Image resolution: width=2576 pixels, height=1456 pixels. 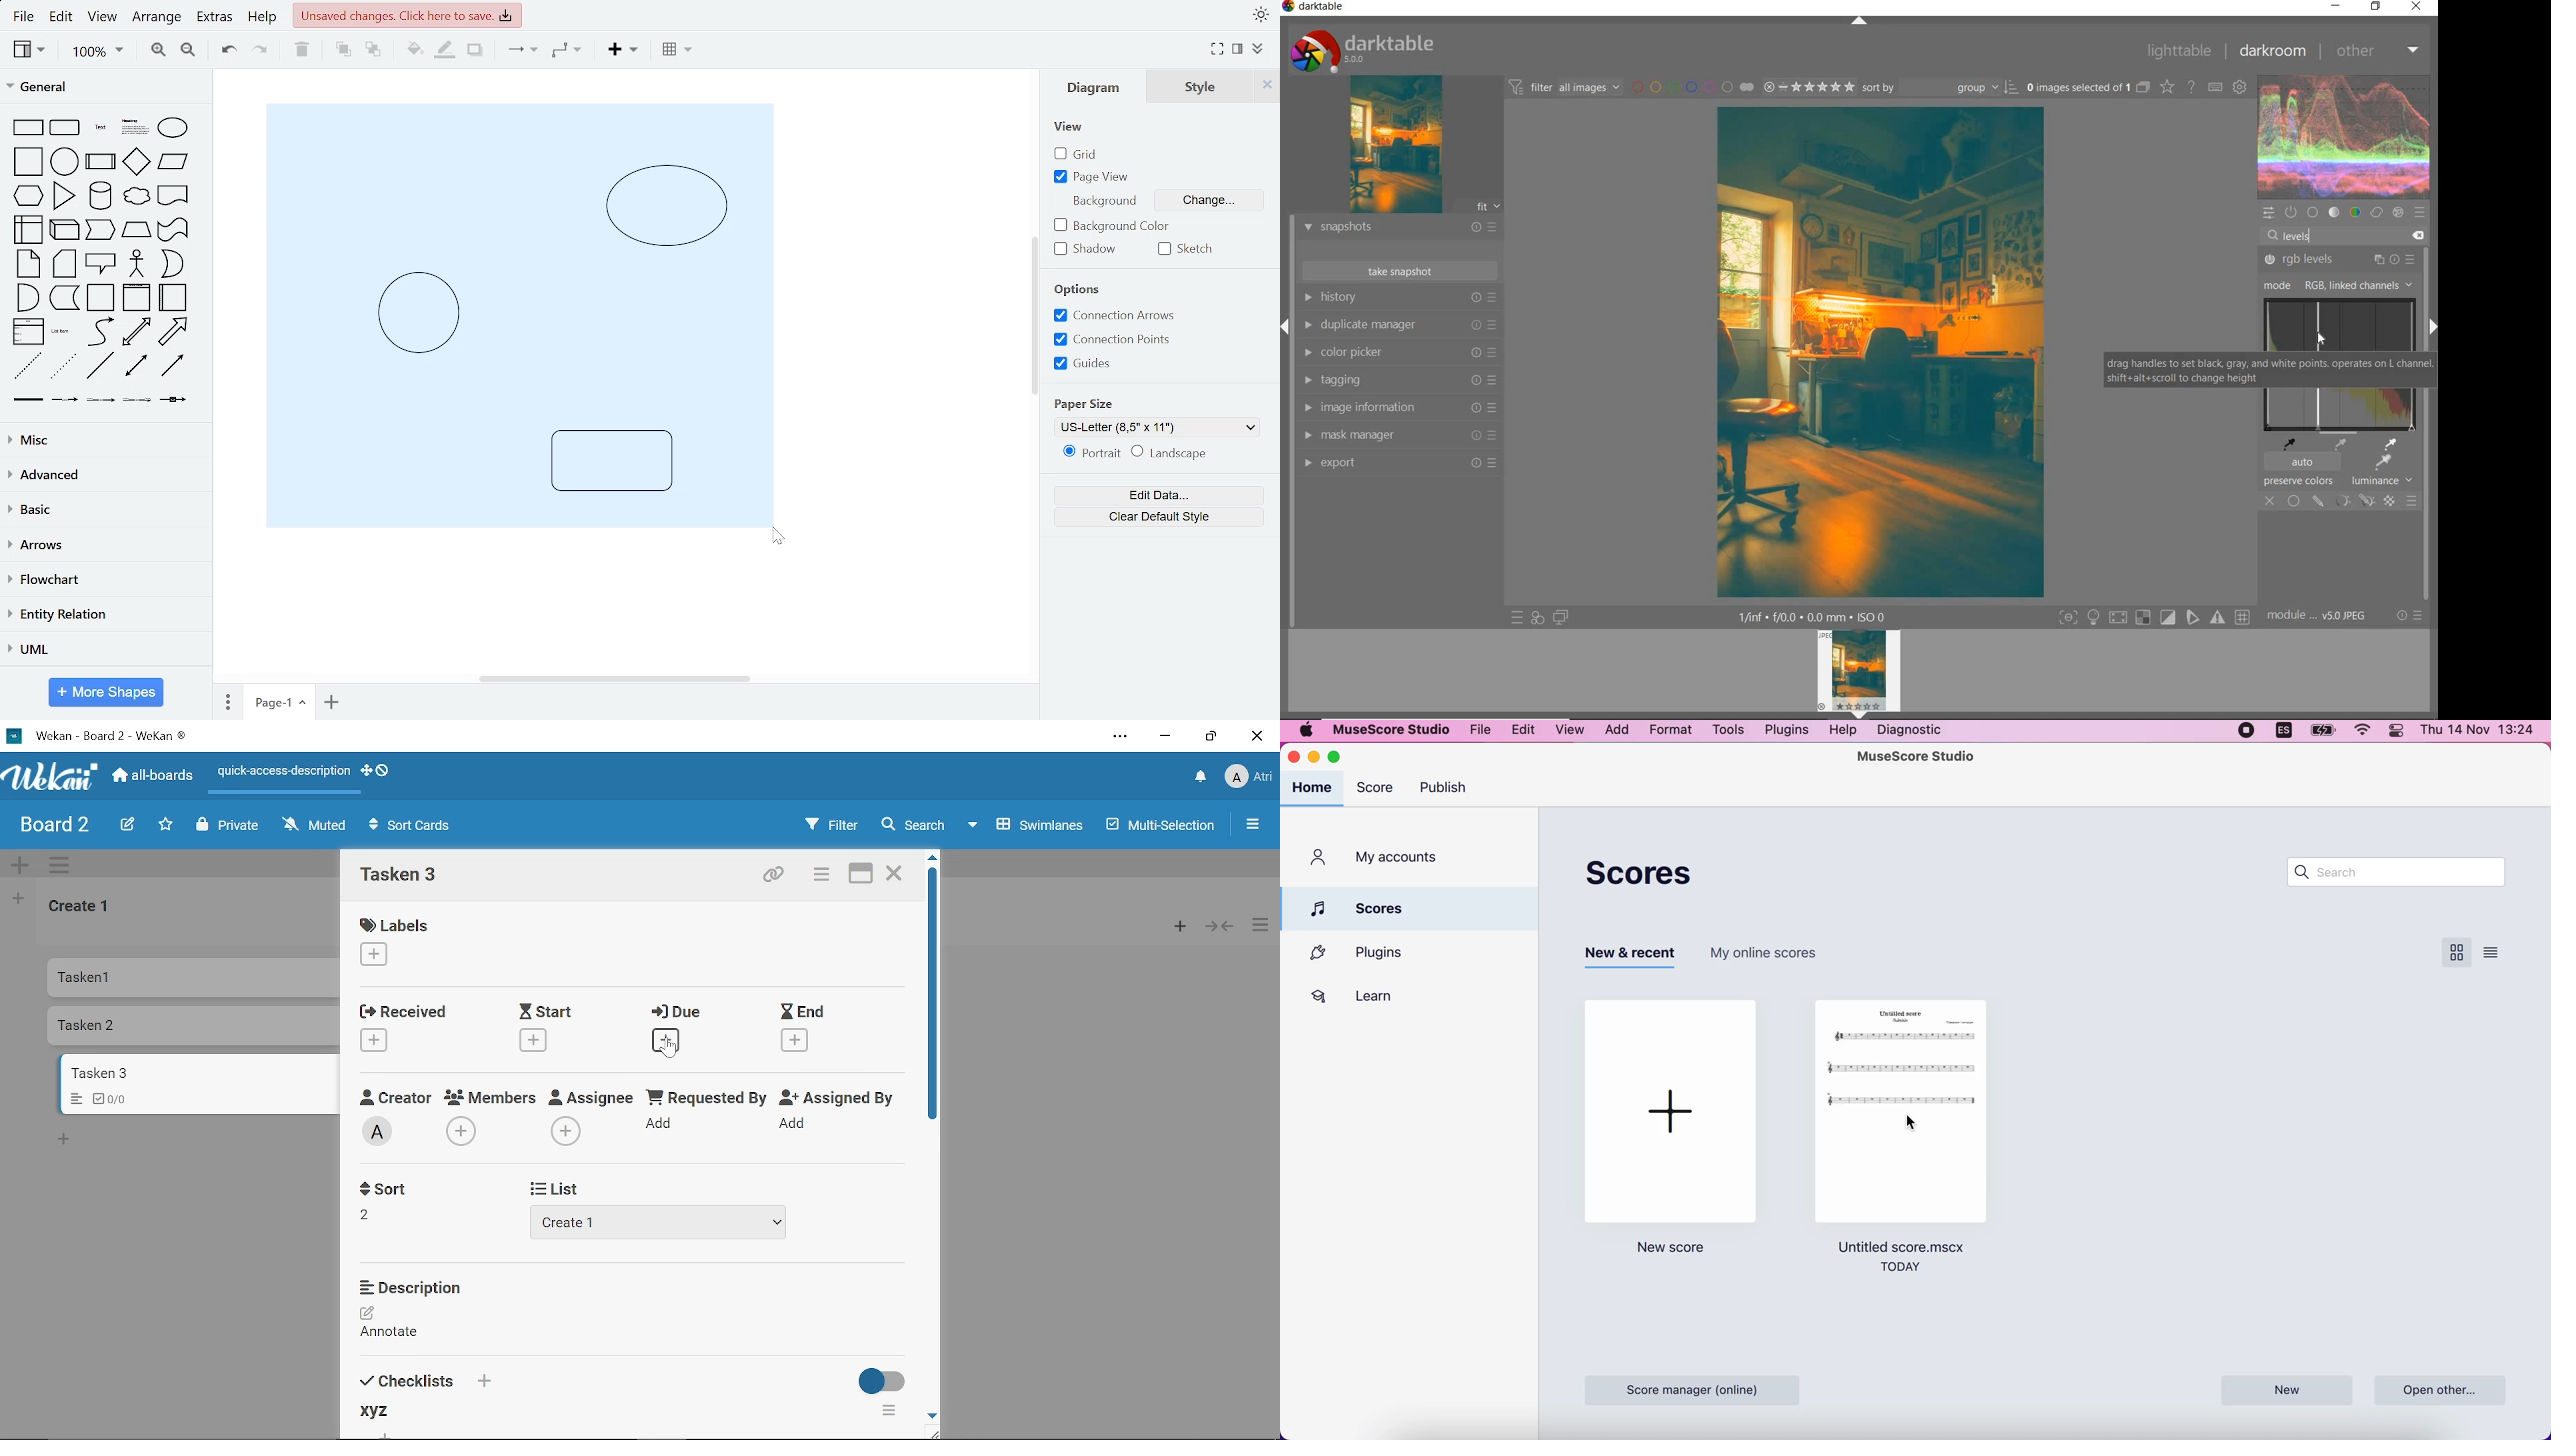 I want to click on and, so click(x=26, y=297).